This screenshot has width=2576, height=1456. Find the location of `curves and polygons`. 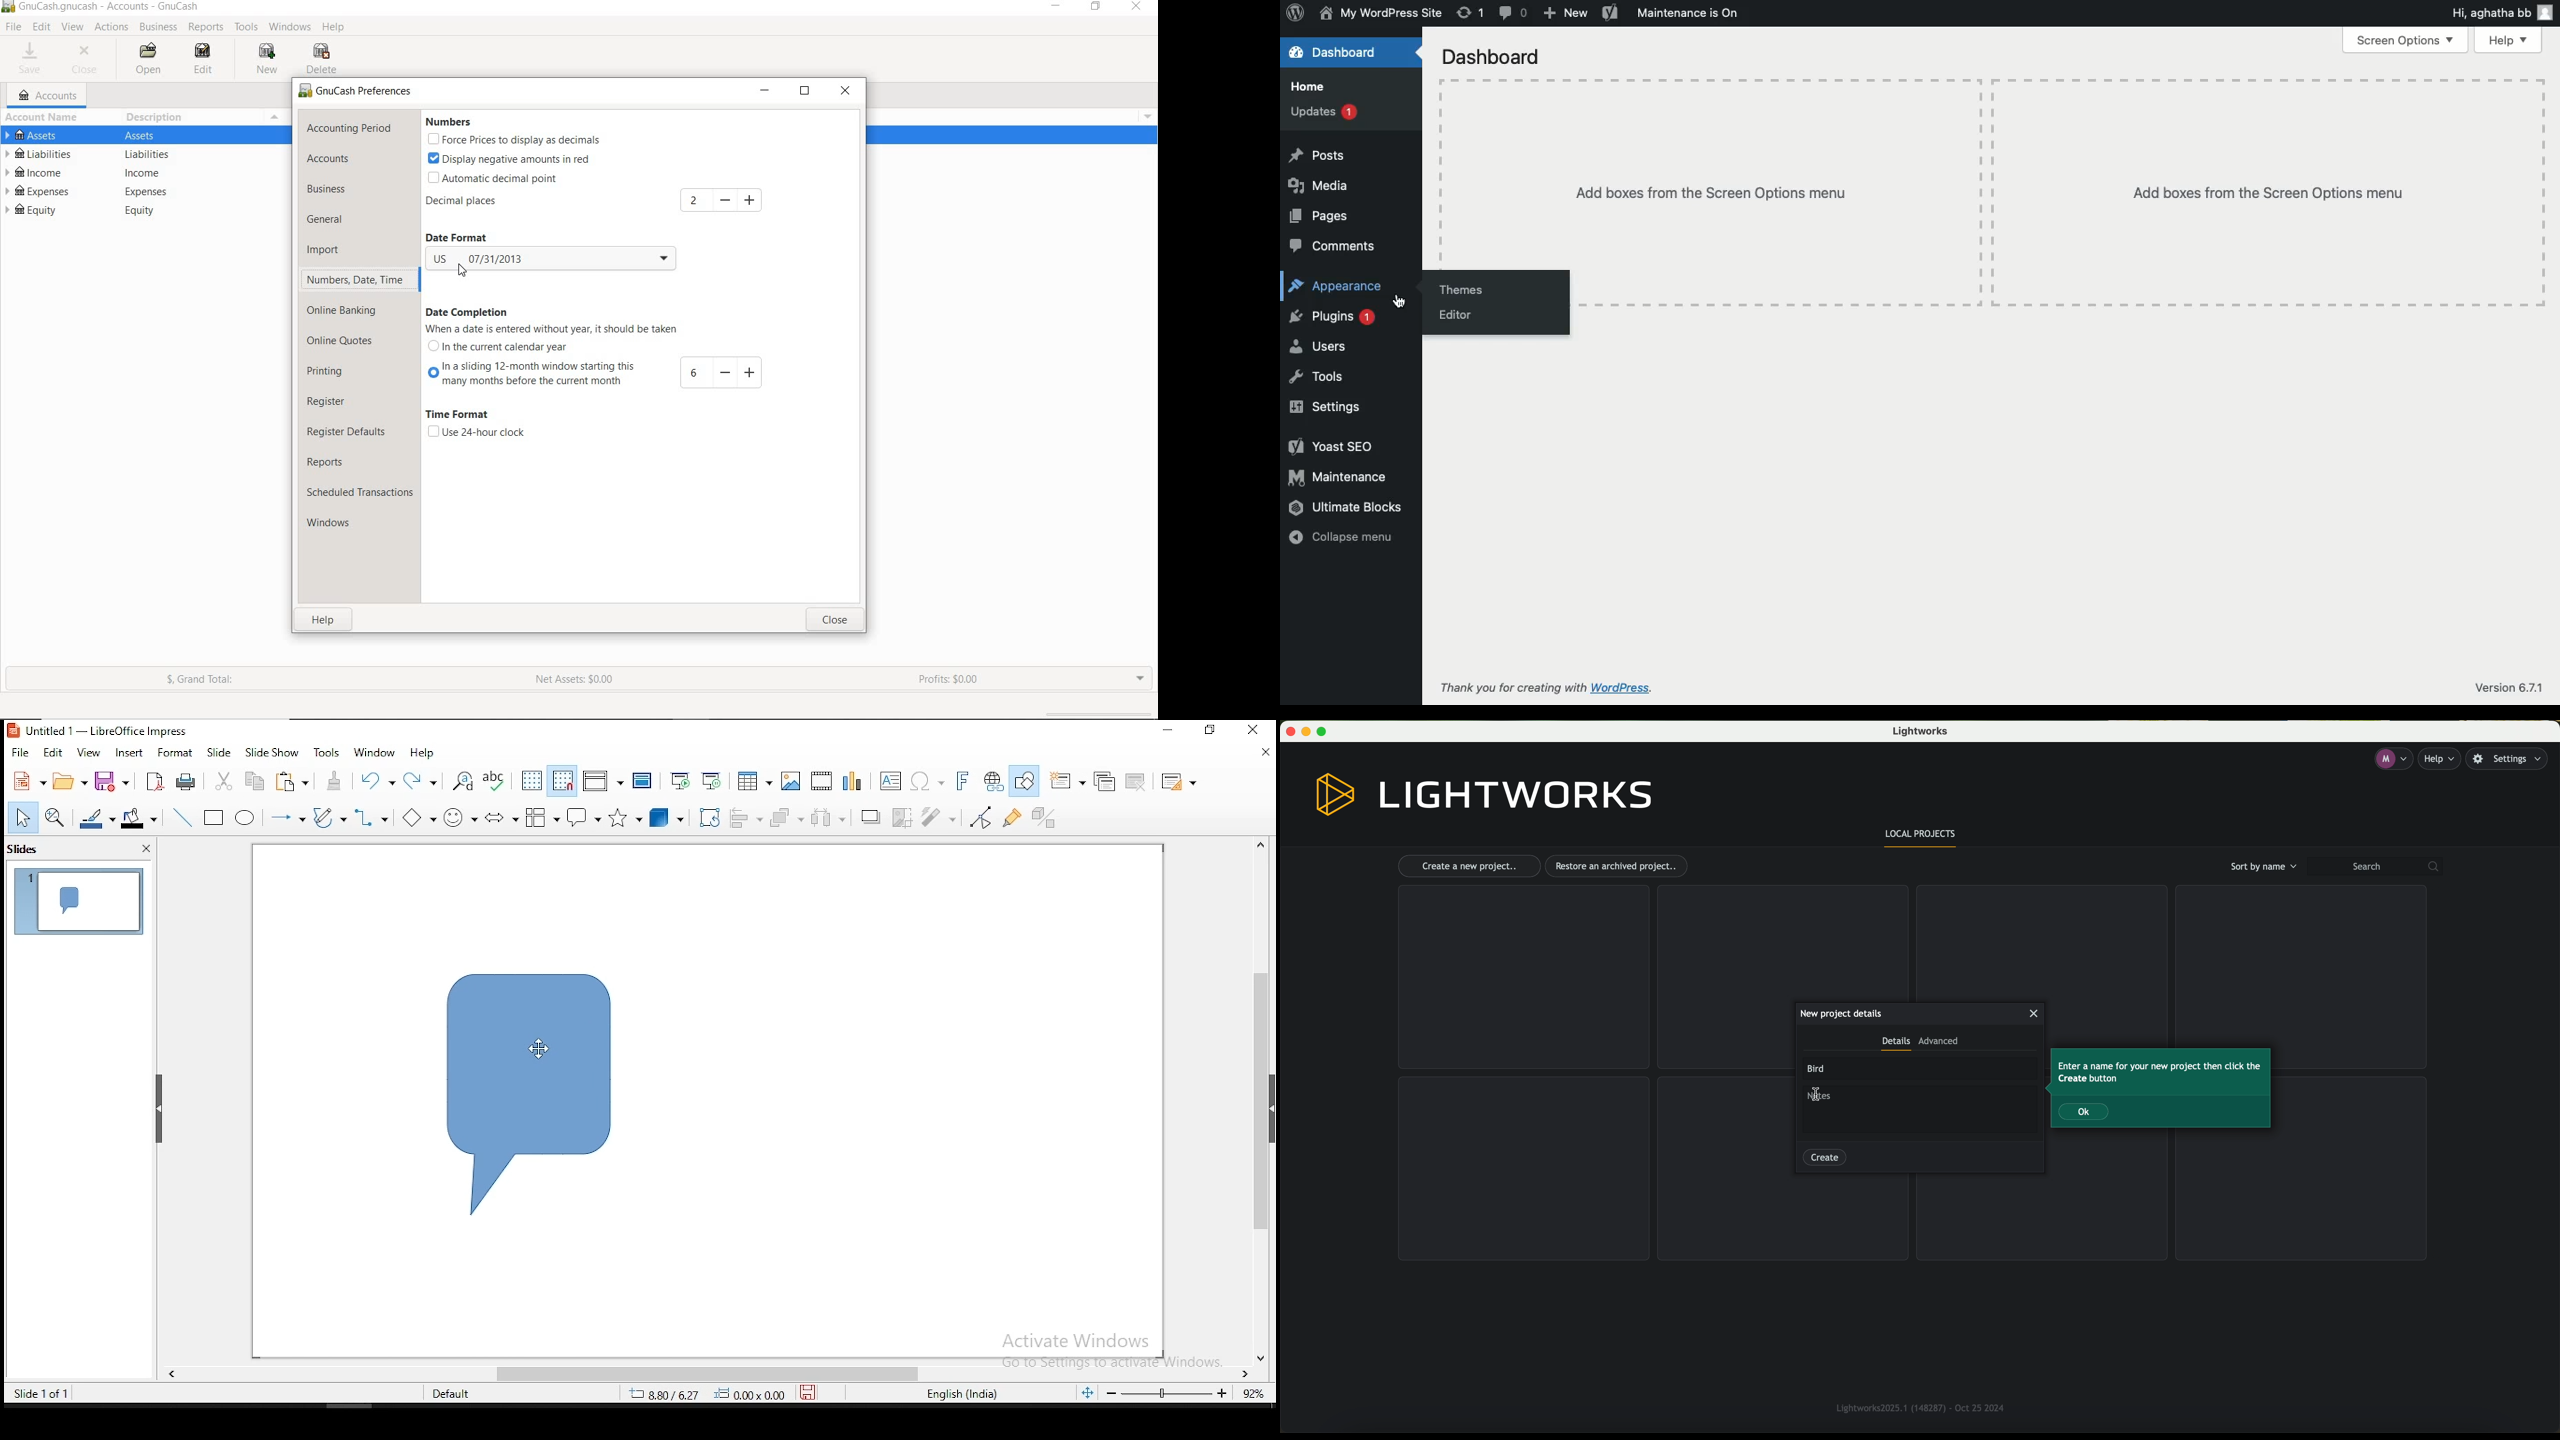

curves and polygons is located at coordinates (329, 818).